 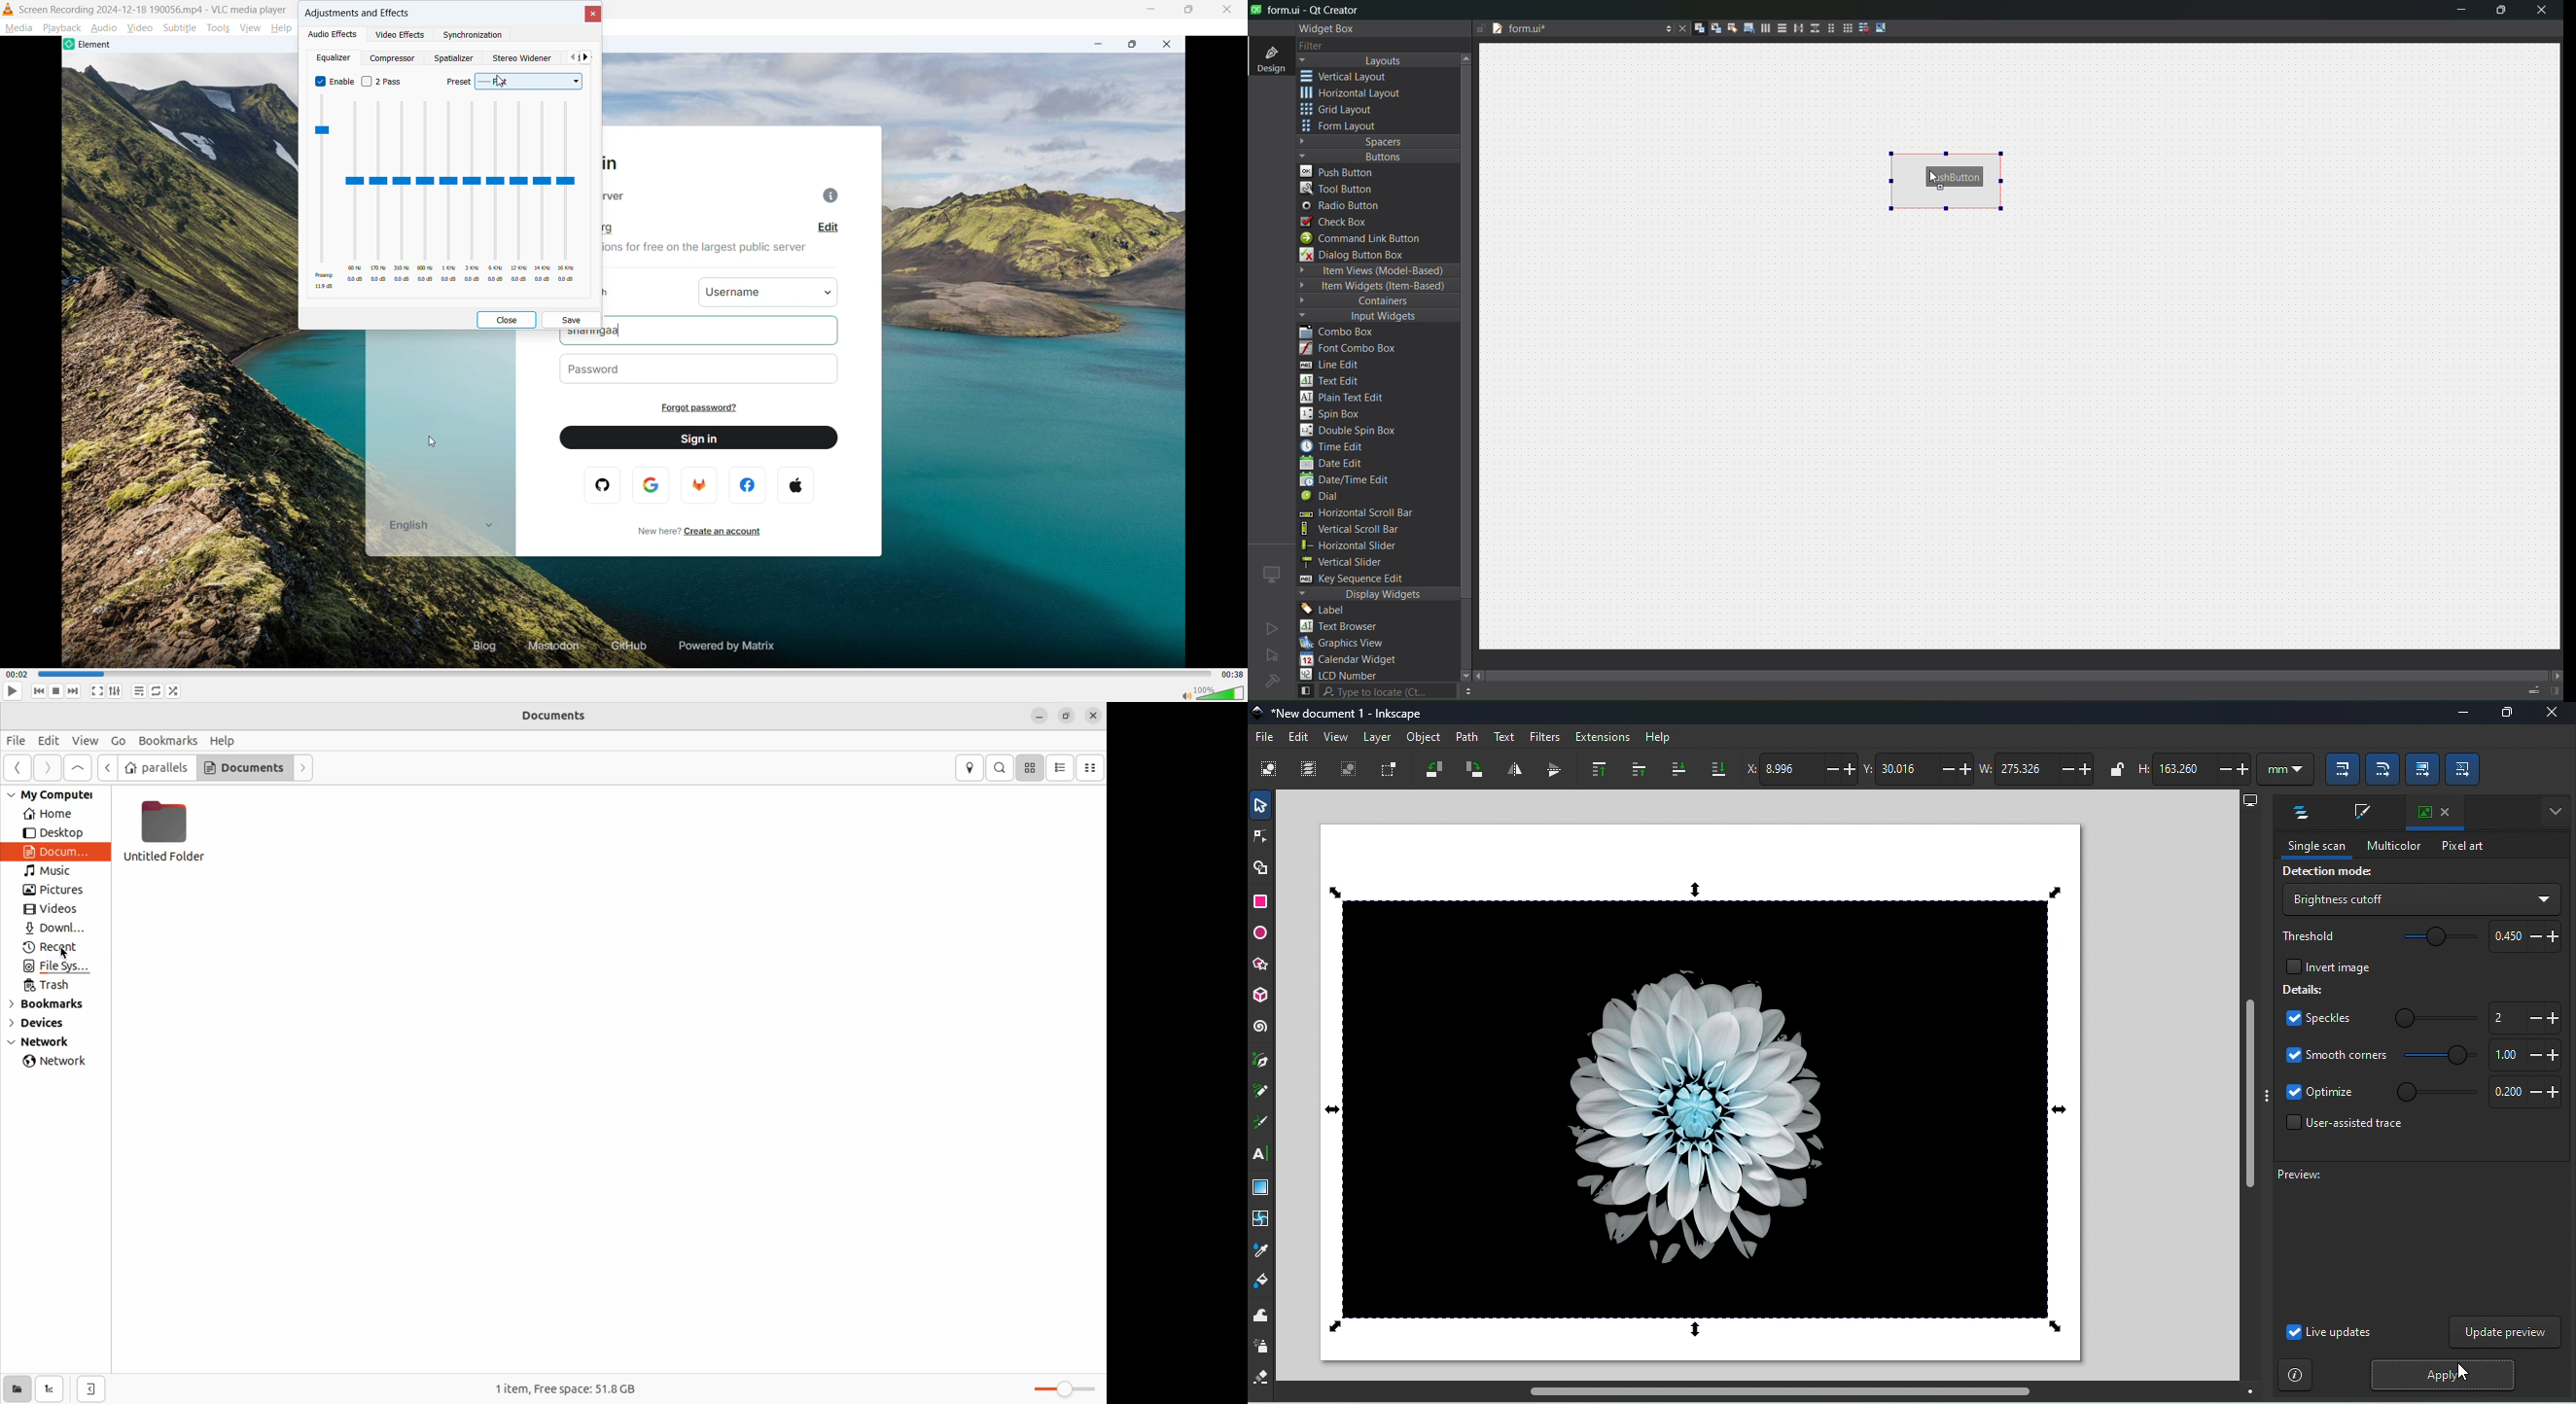 I want to click on Speckles, so click(x=2317, y=1018).